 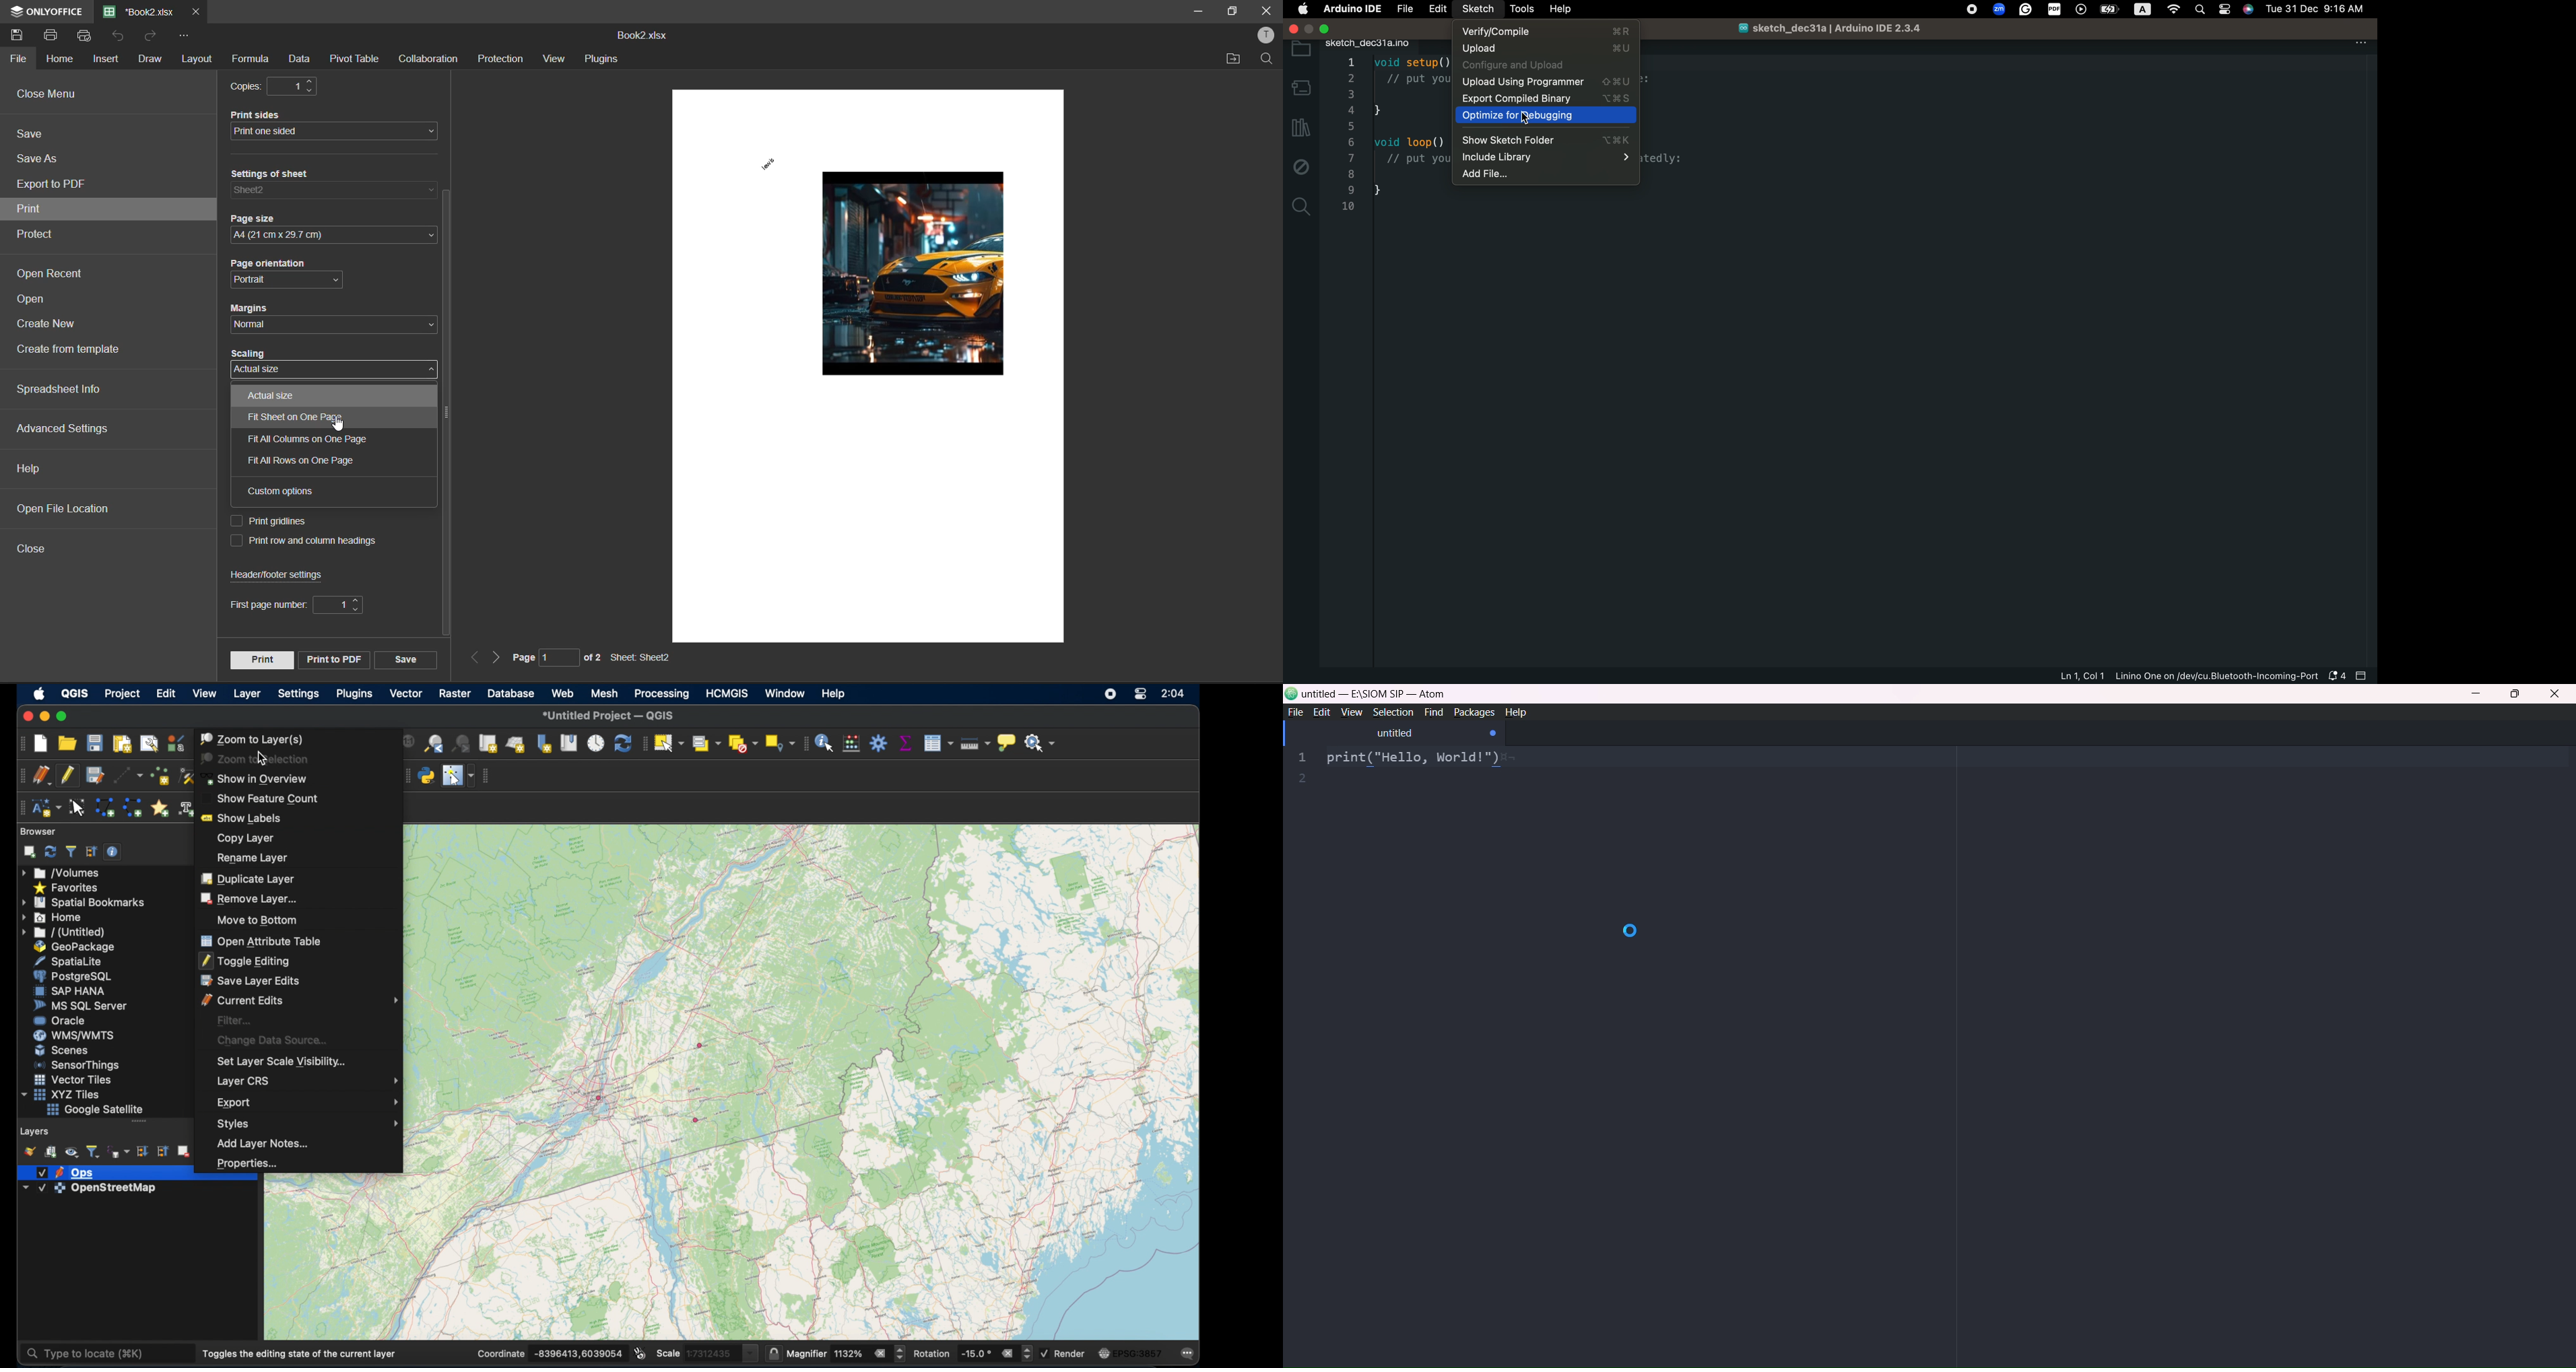 What do you see at coordinates (592, 657) in the screenshot?
I see `out of page ` at bounding box center [592, 657].